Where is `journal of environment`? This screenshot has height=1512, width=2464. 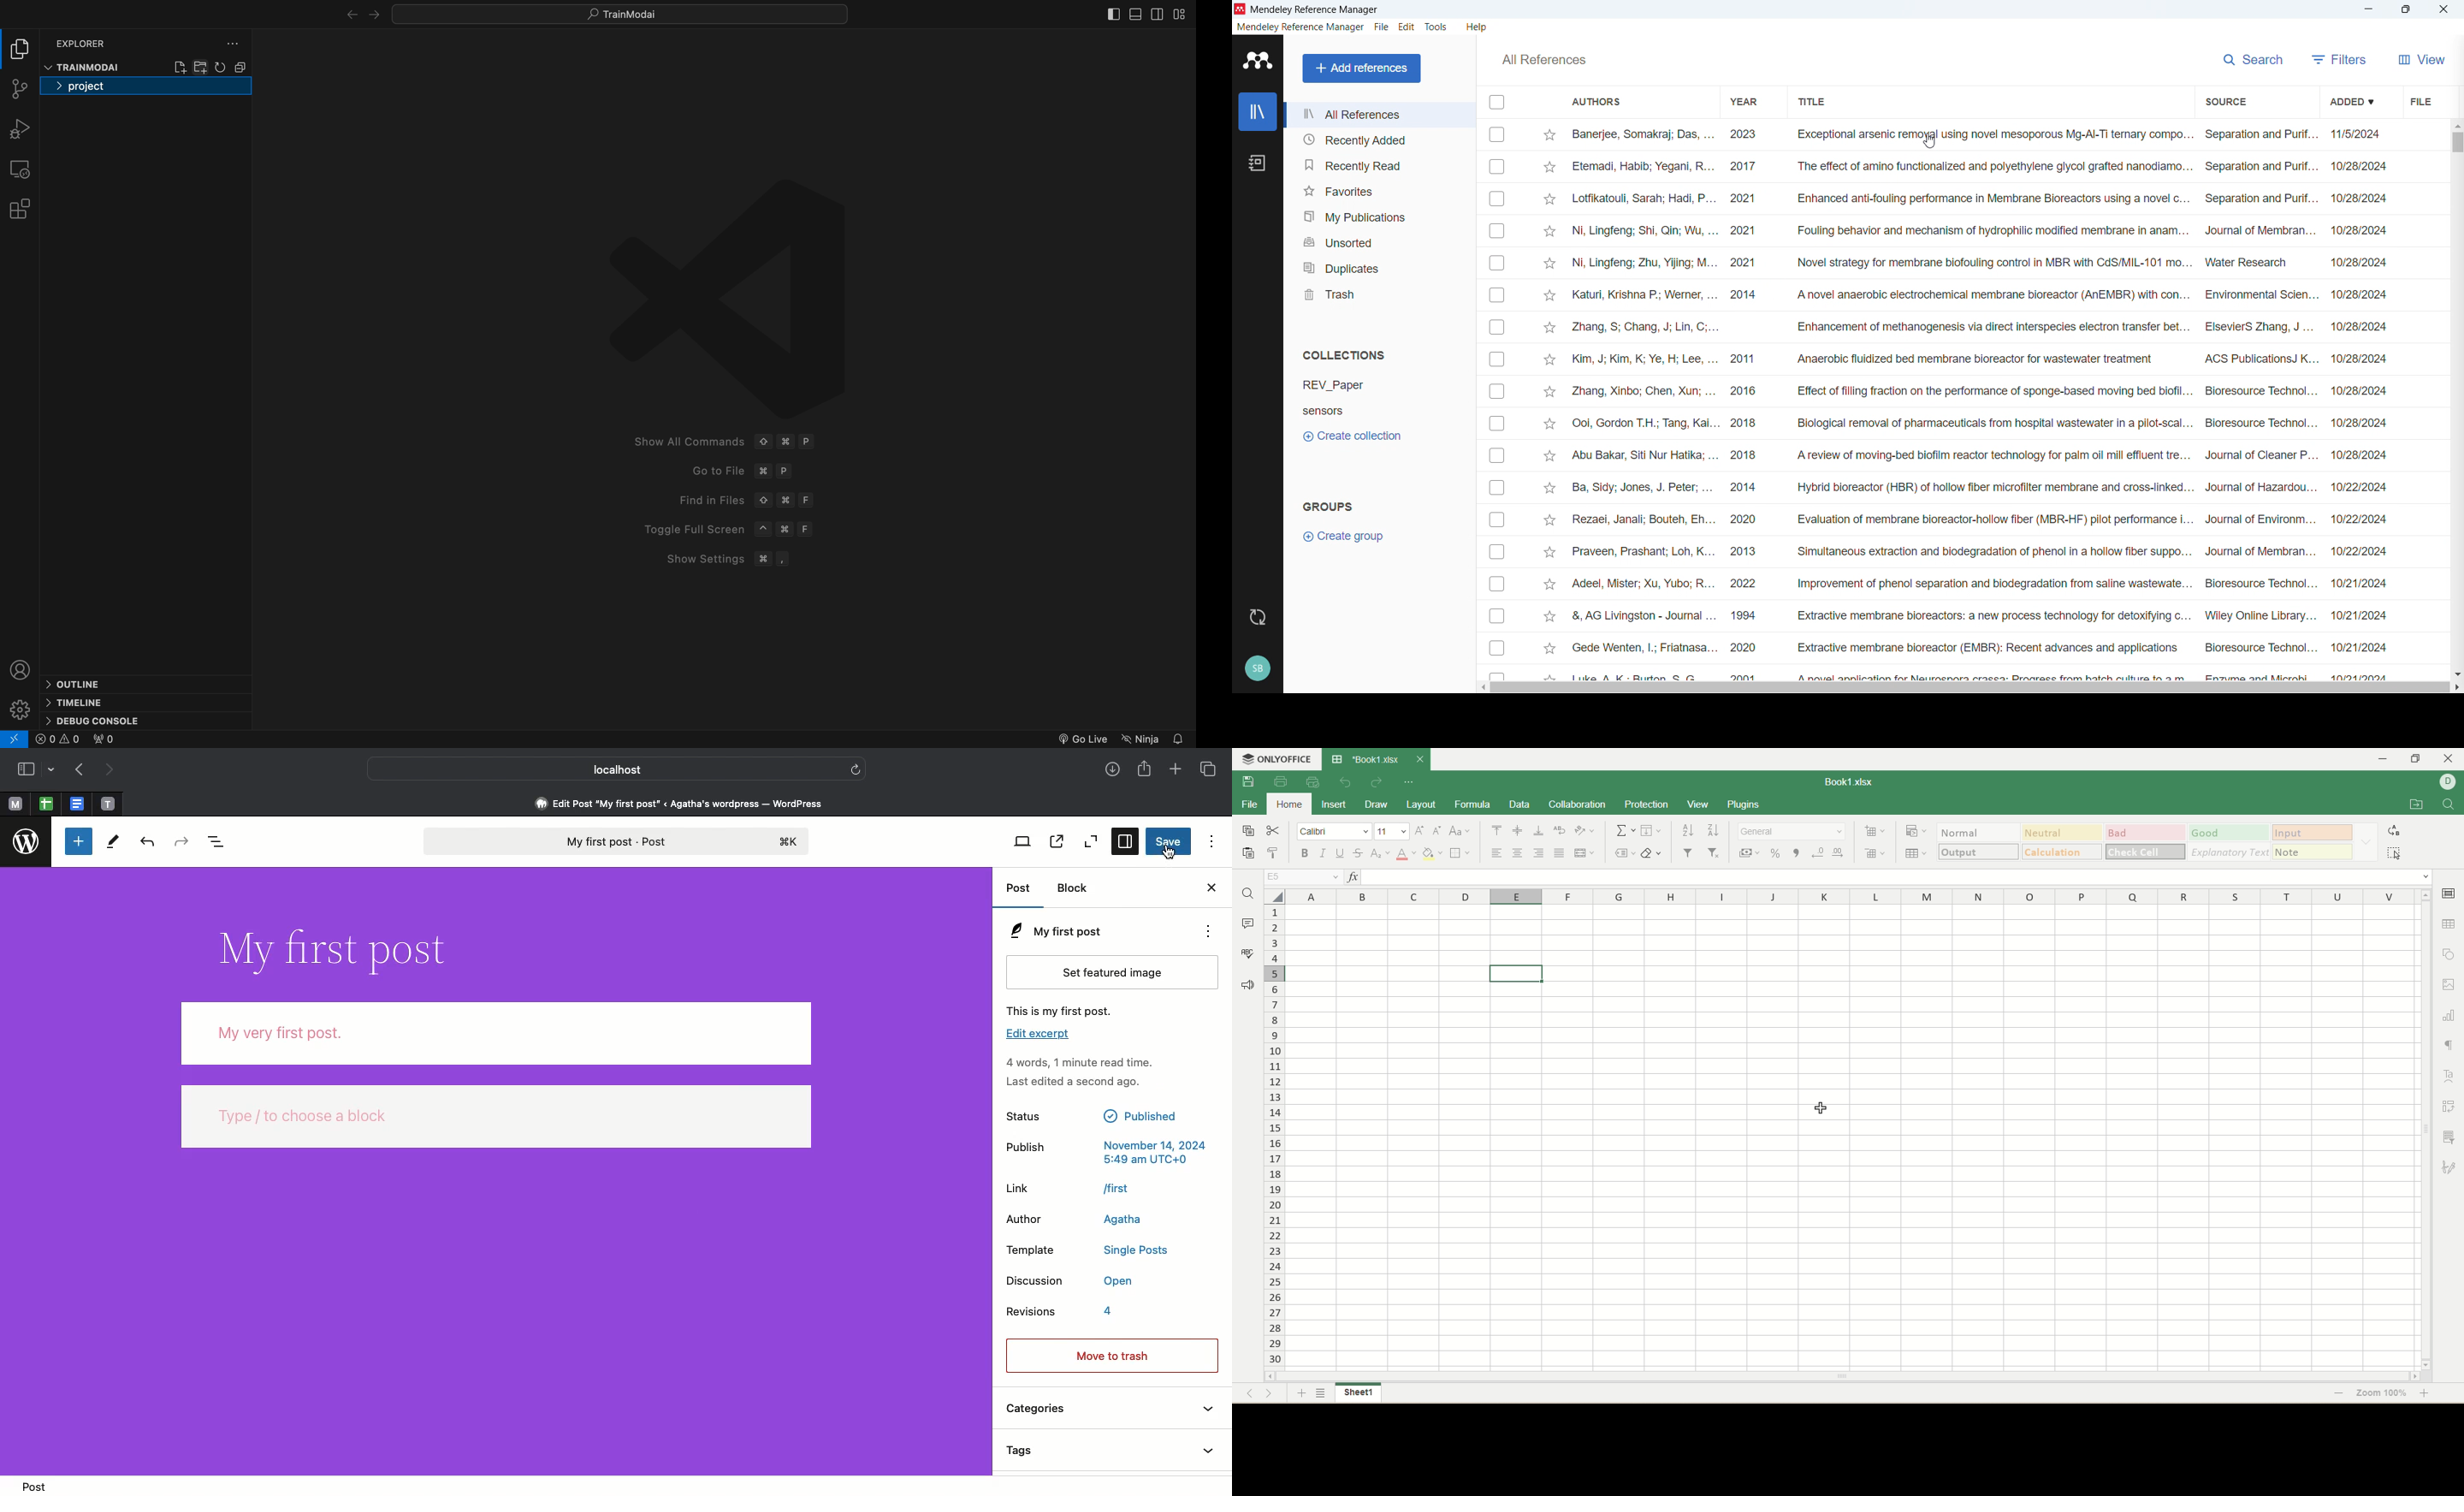 journal of environment is located at coordinates (2261, 517).